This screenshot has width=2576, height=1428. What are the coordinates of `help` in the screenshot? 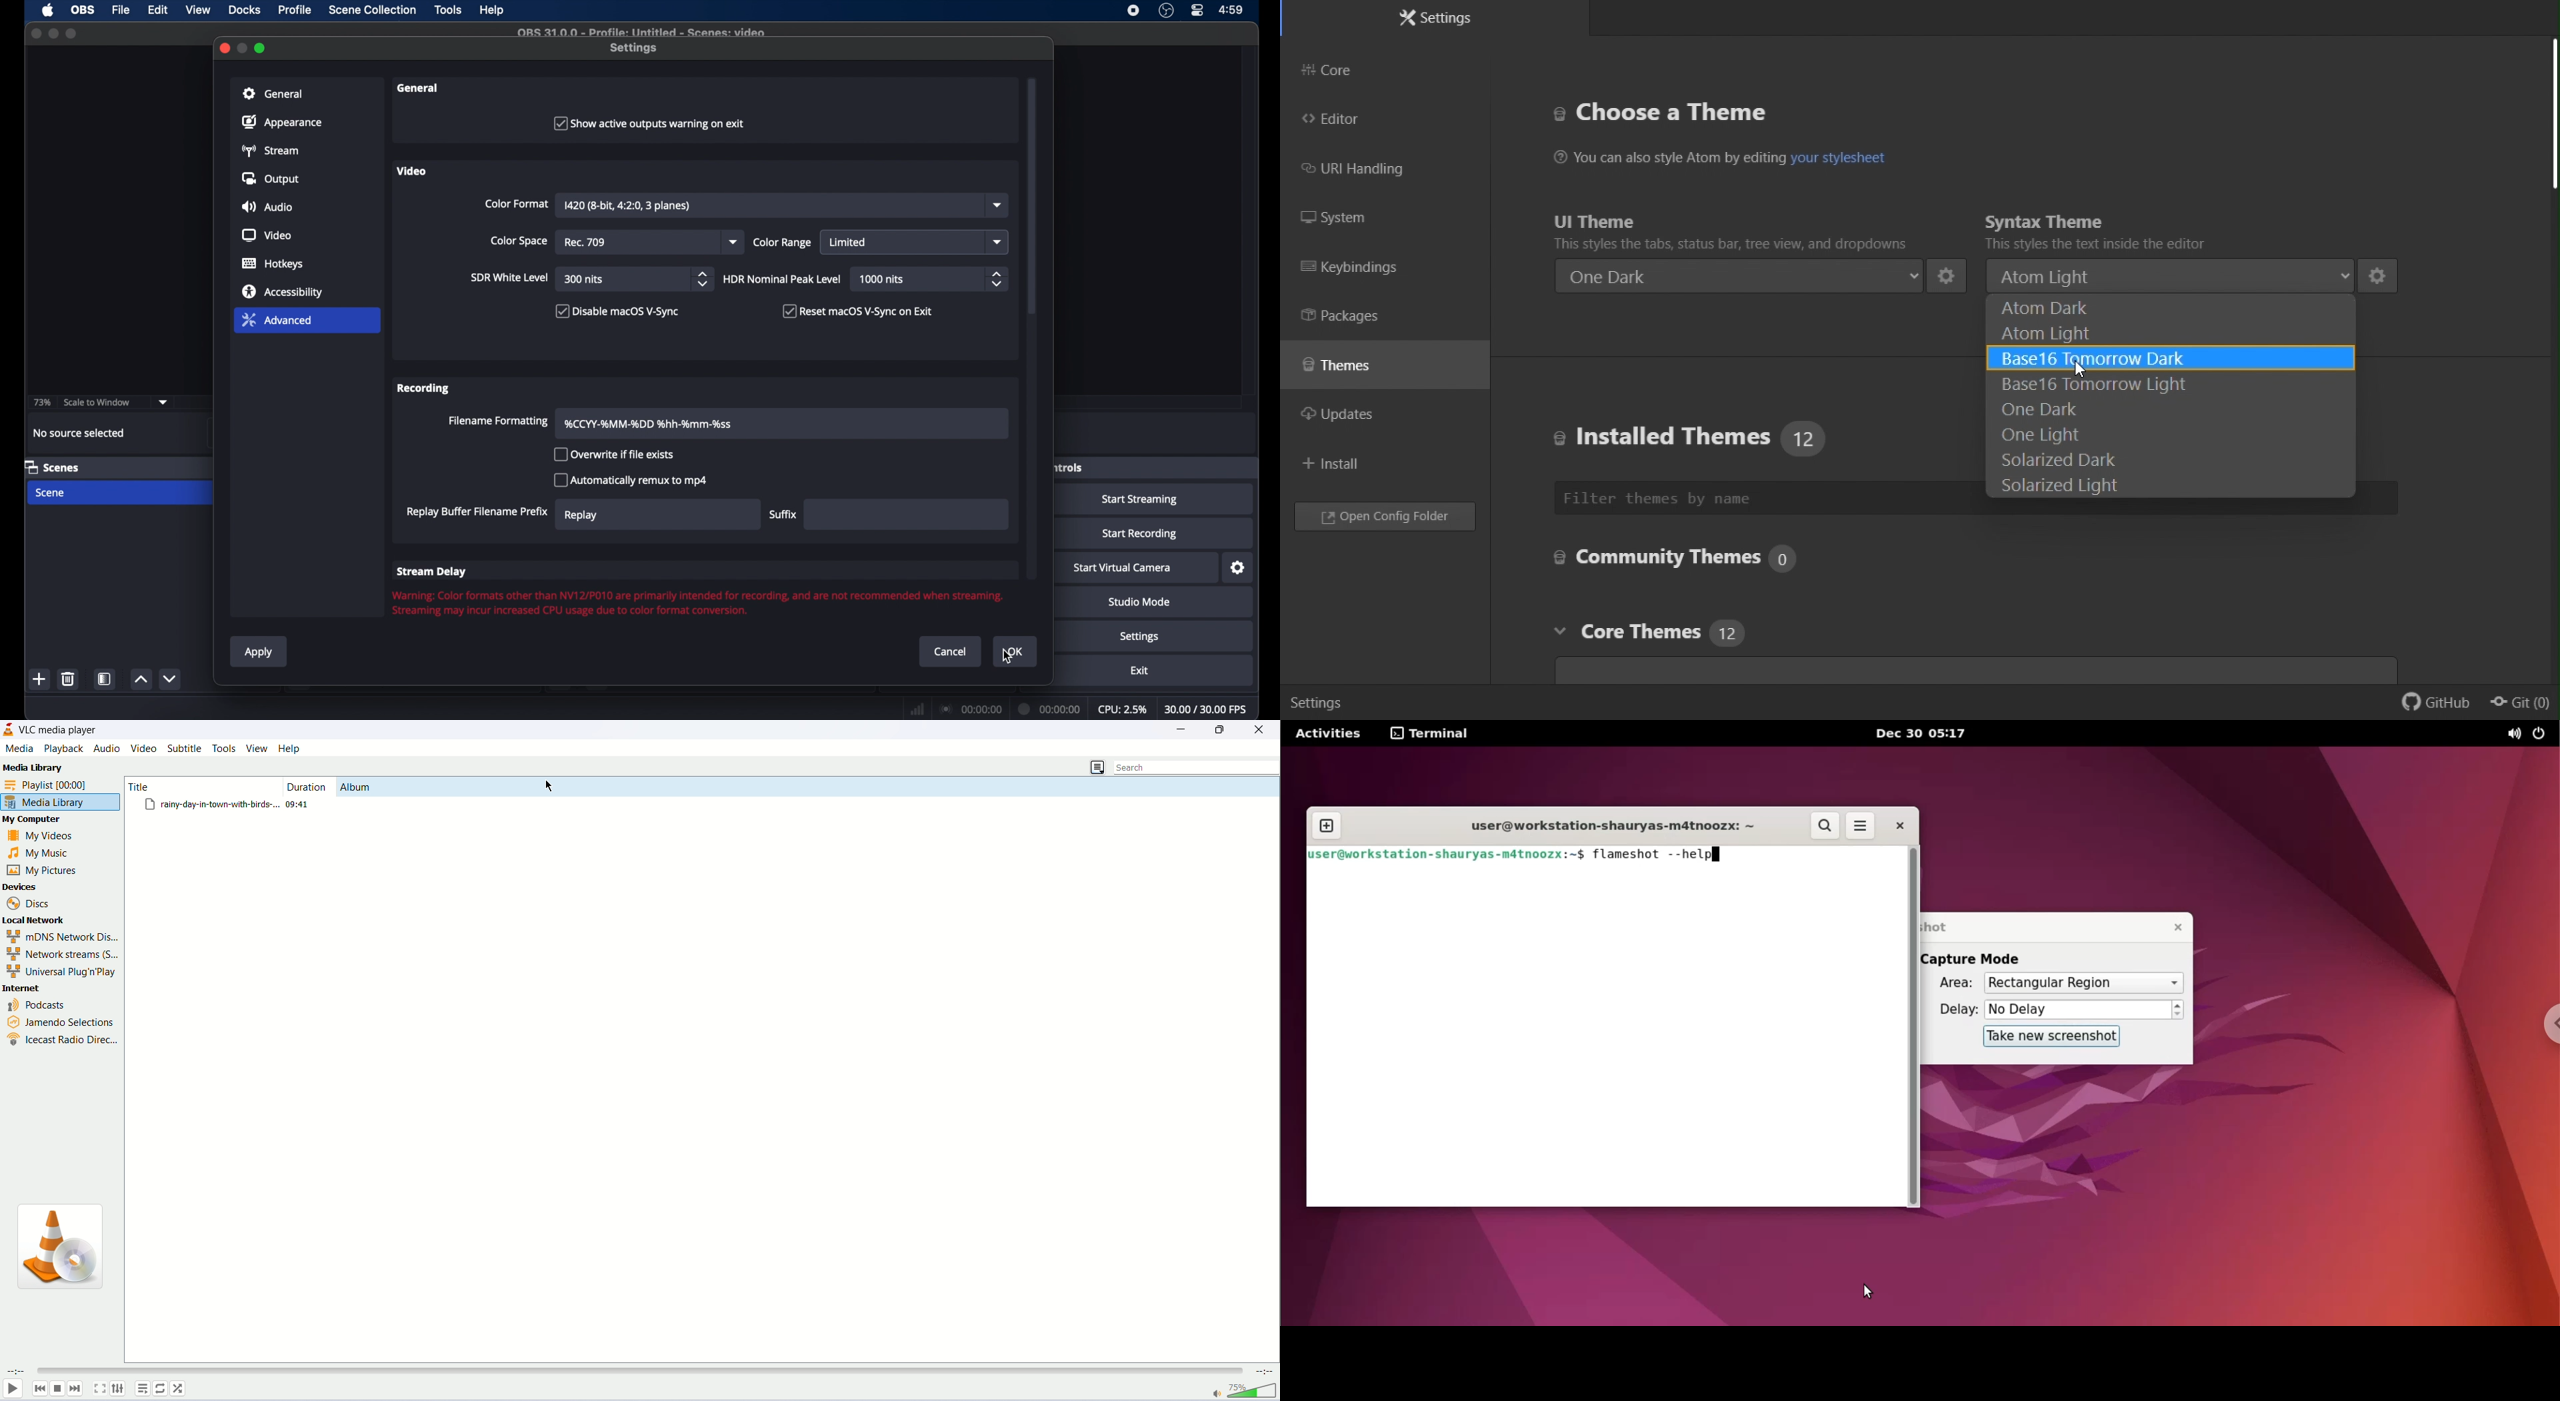 It's located at (492, 10).